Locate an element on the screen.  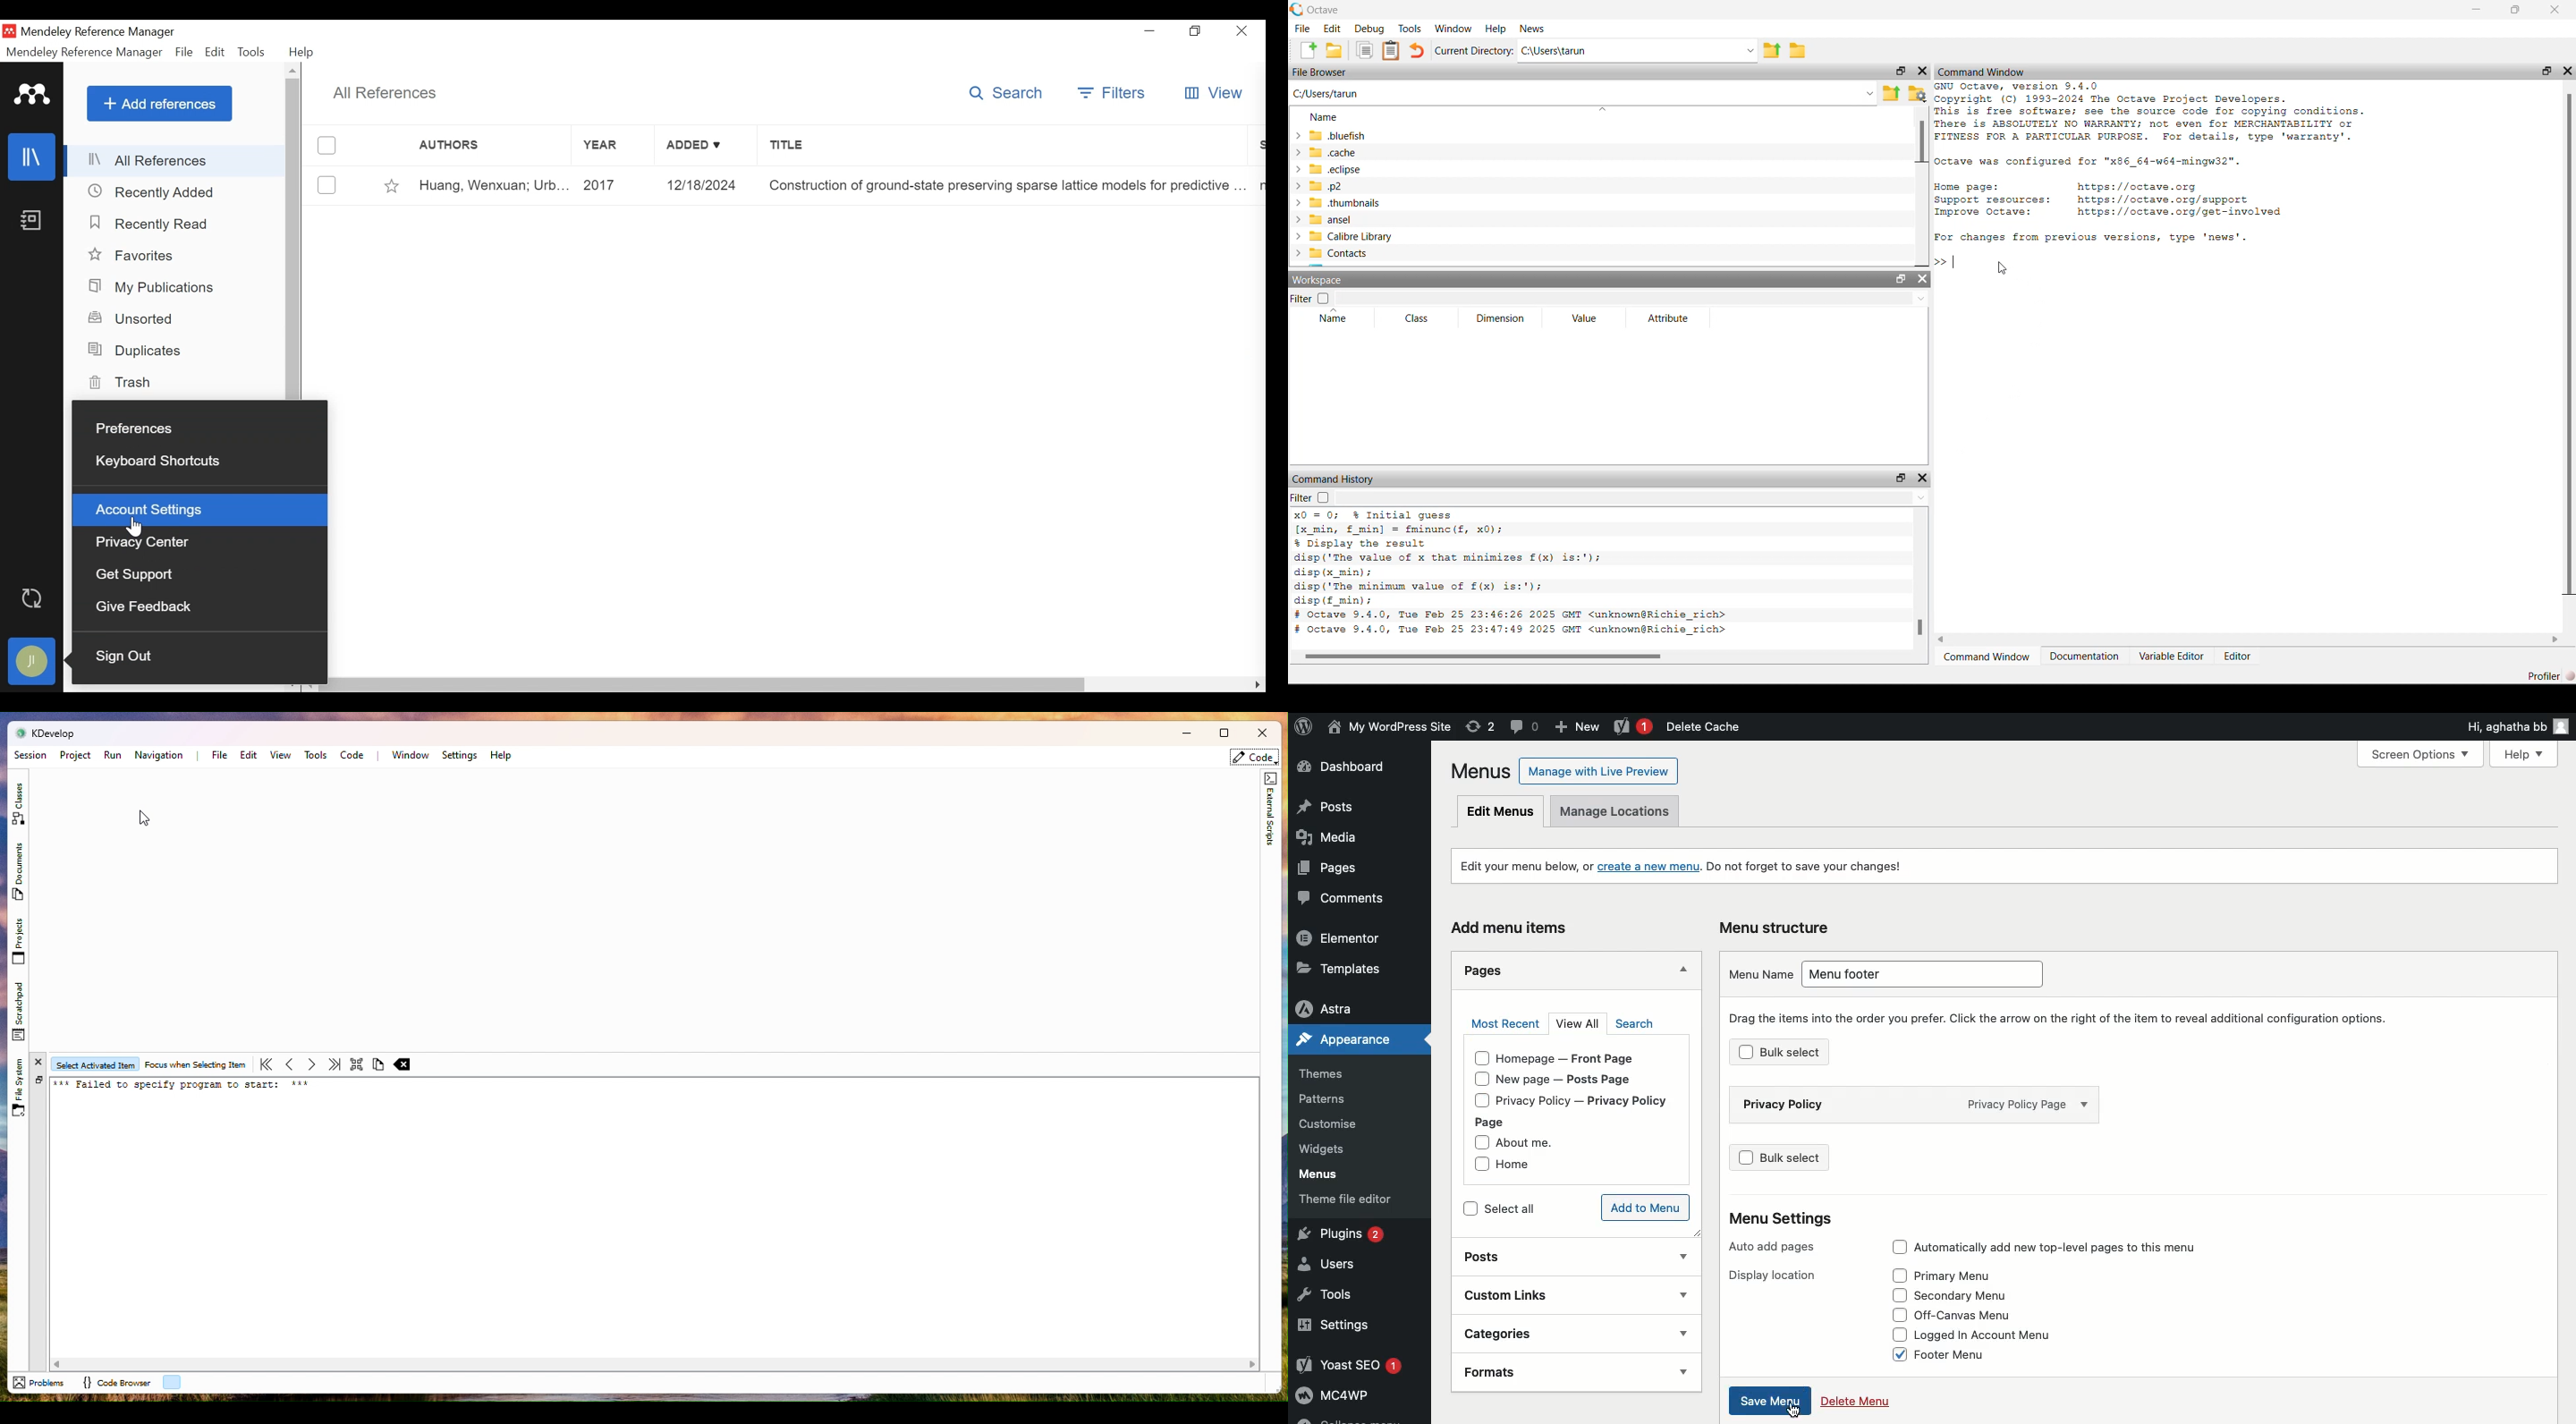
Class is located at coordinates (1416, 317).